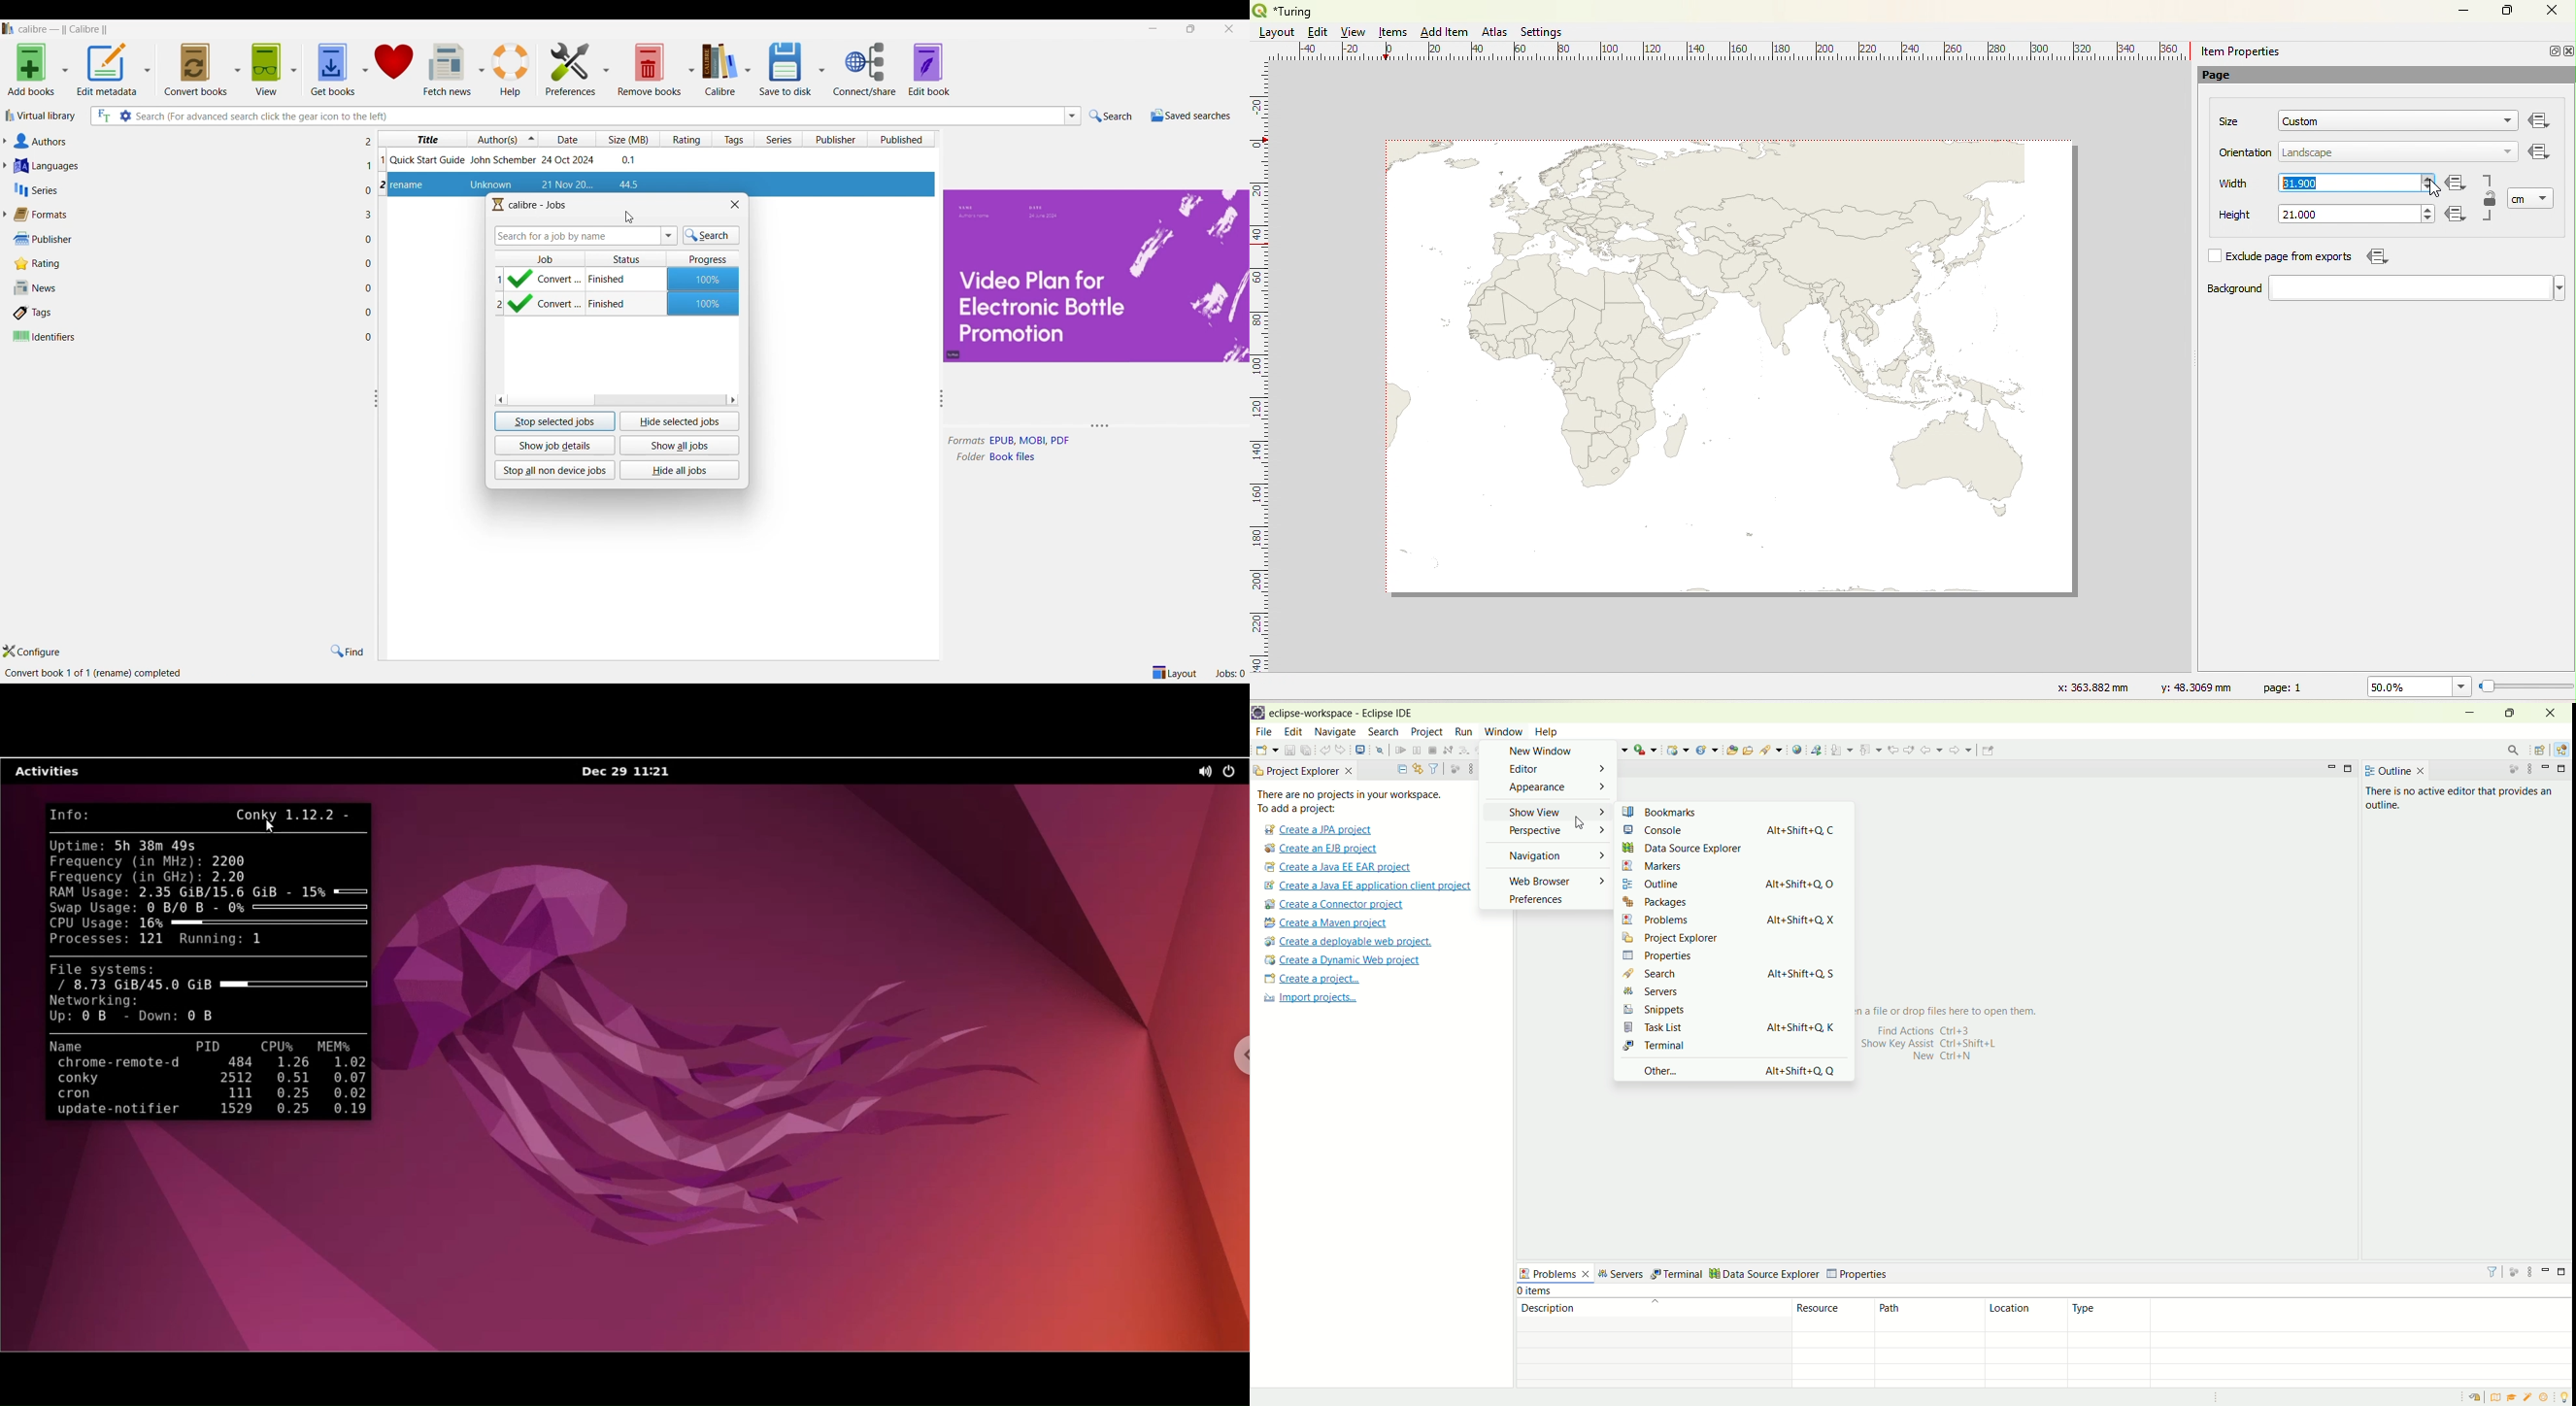 The height and width of the screenshot is (1428, 2576). I want to click on Hide all jobs, so click(680, 470).